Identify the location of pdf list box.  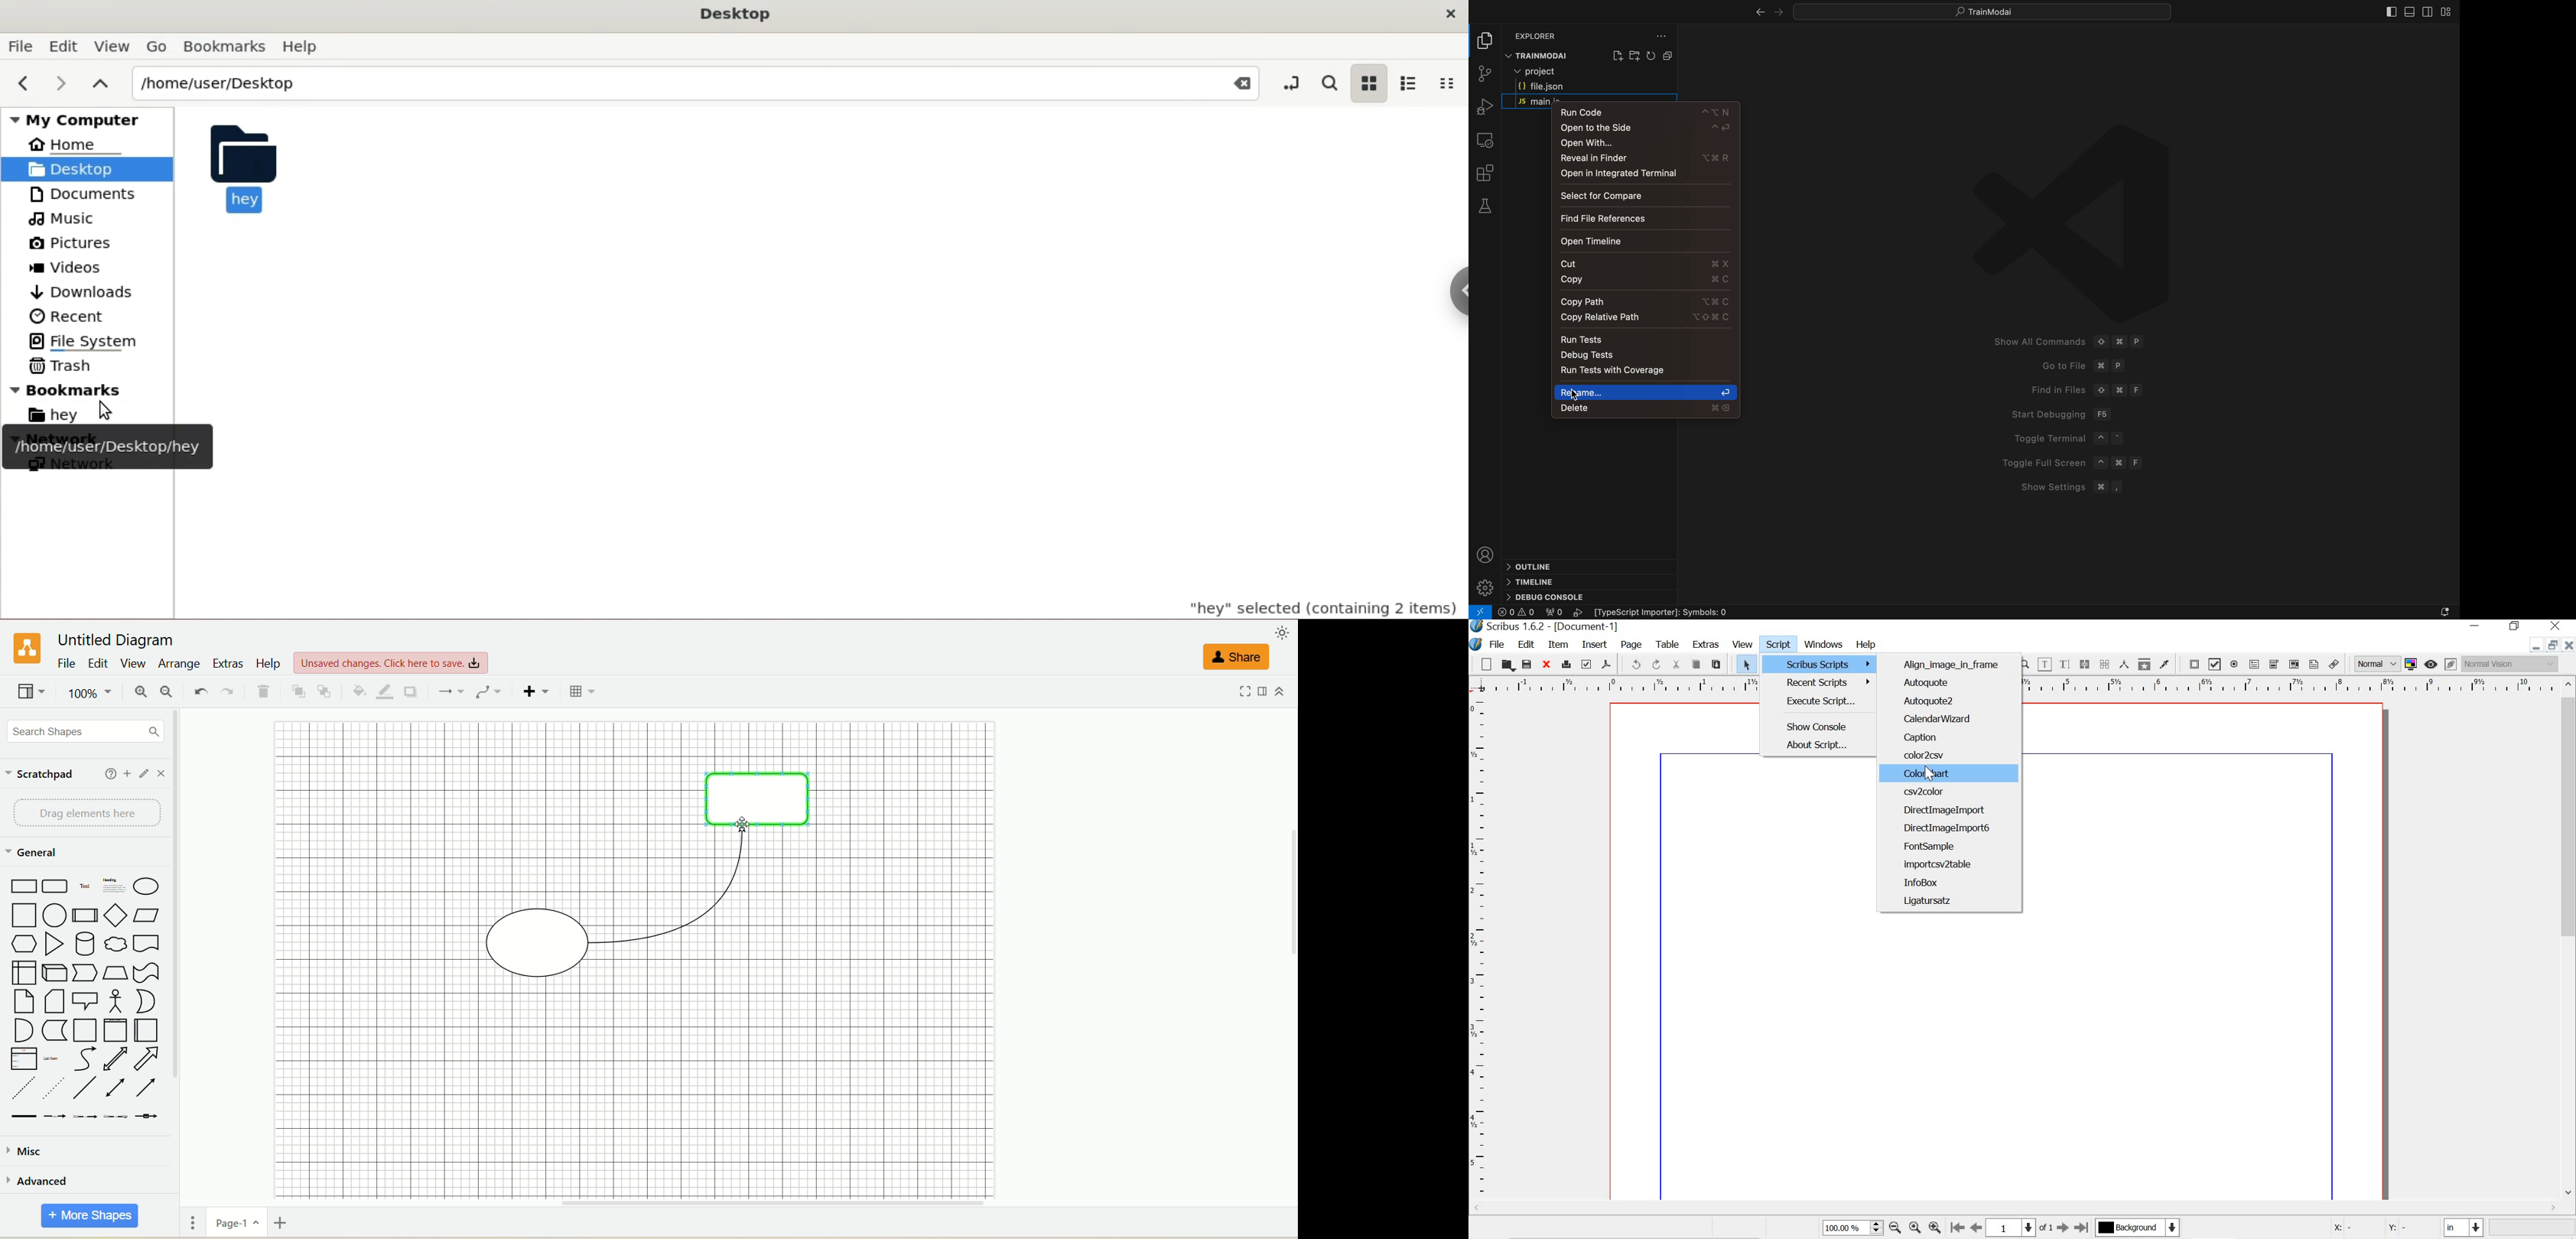
(2292, 664).